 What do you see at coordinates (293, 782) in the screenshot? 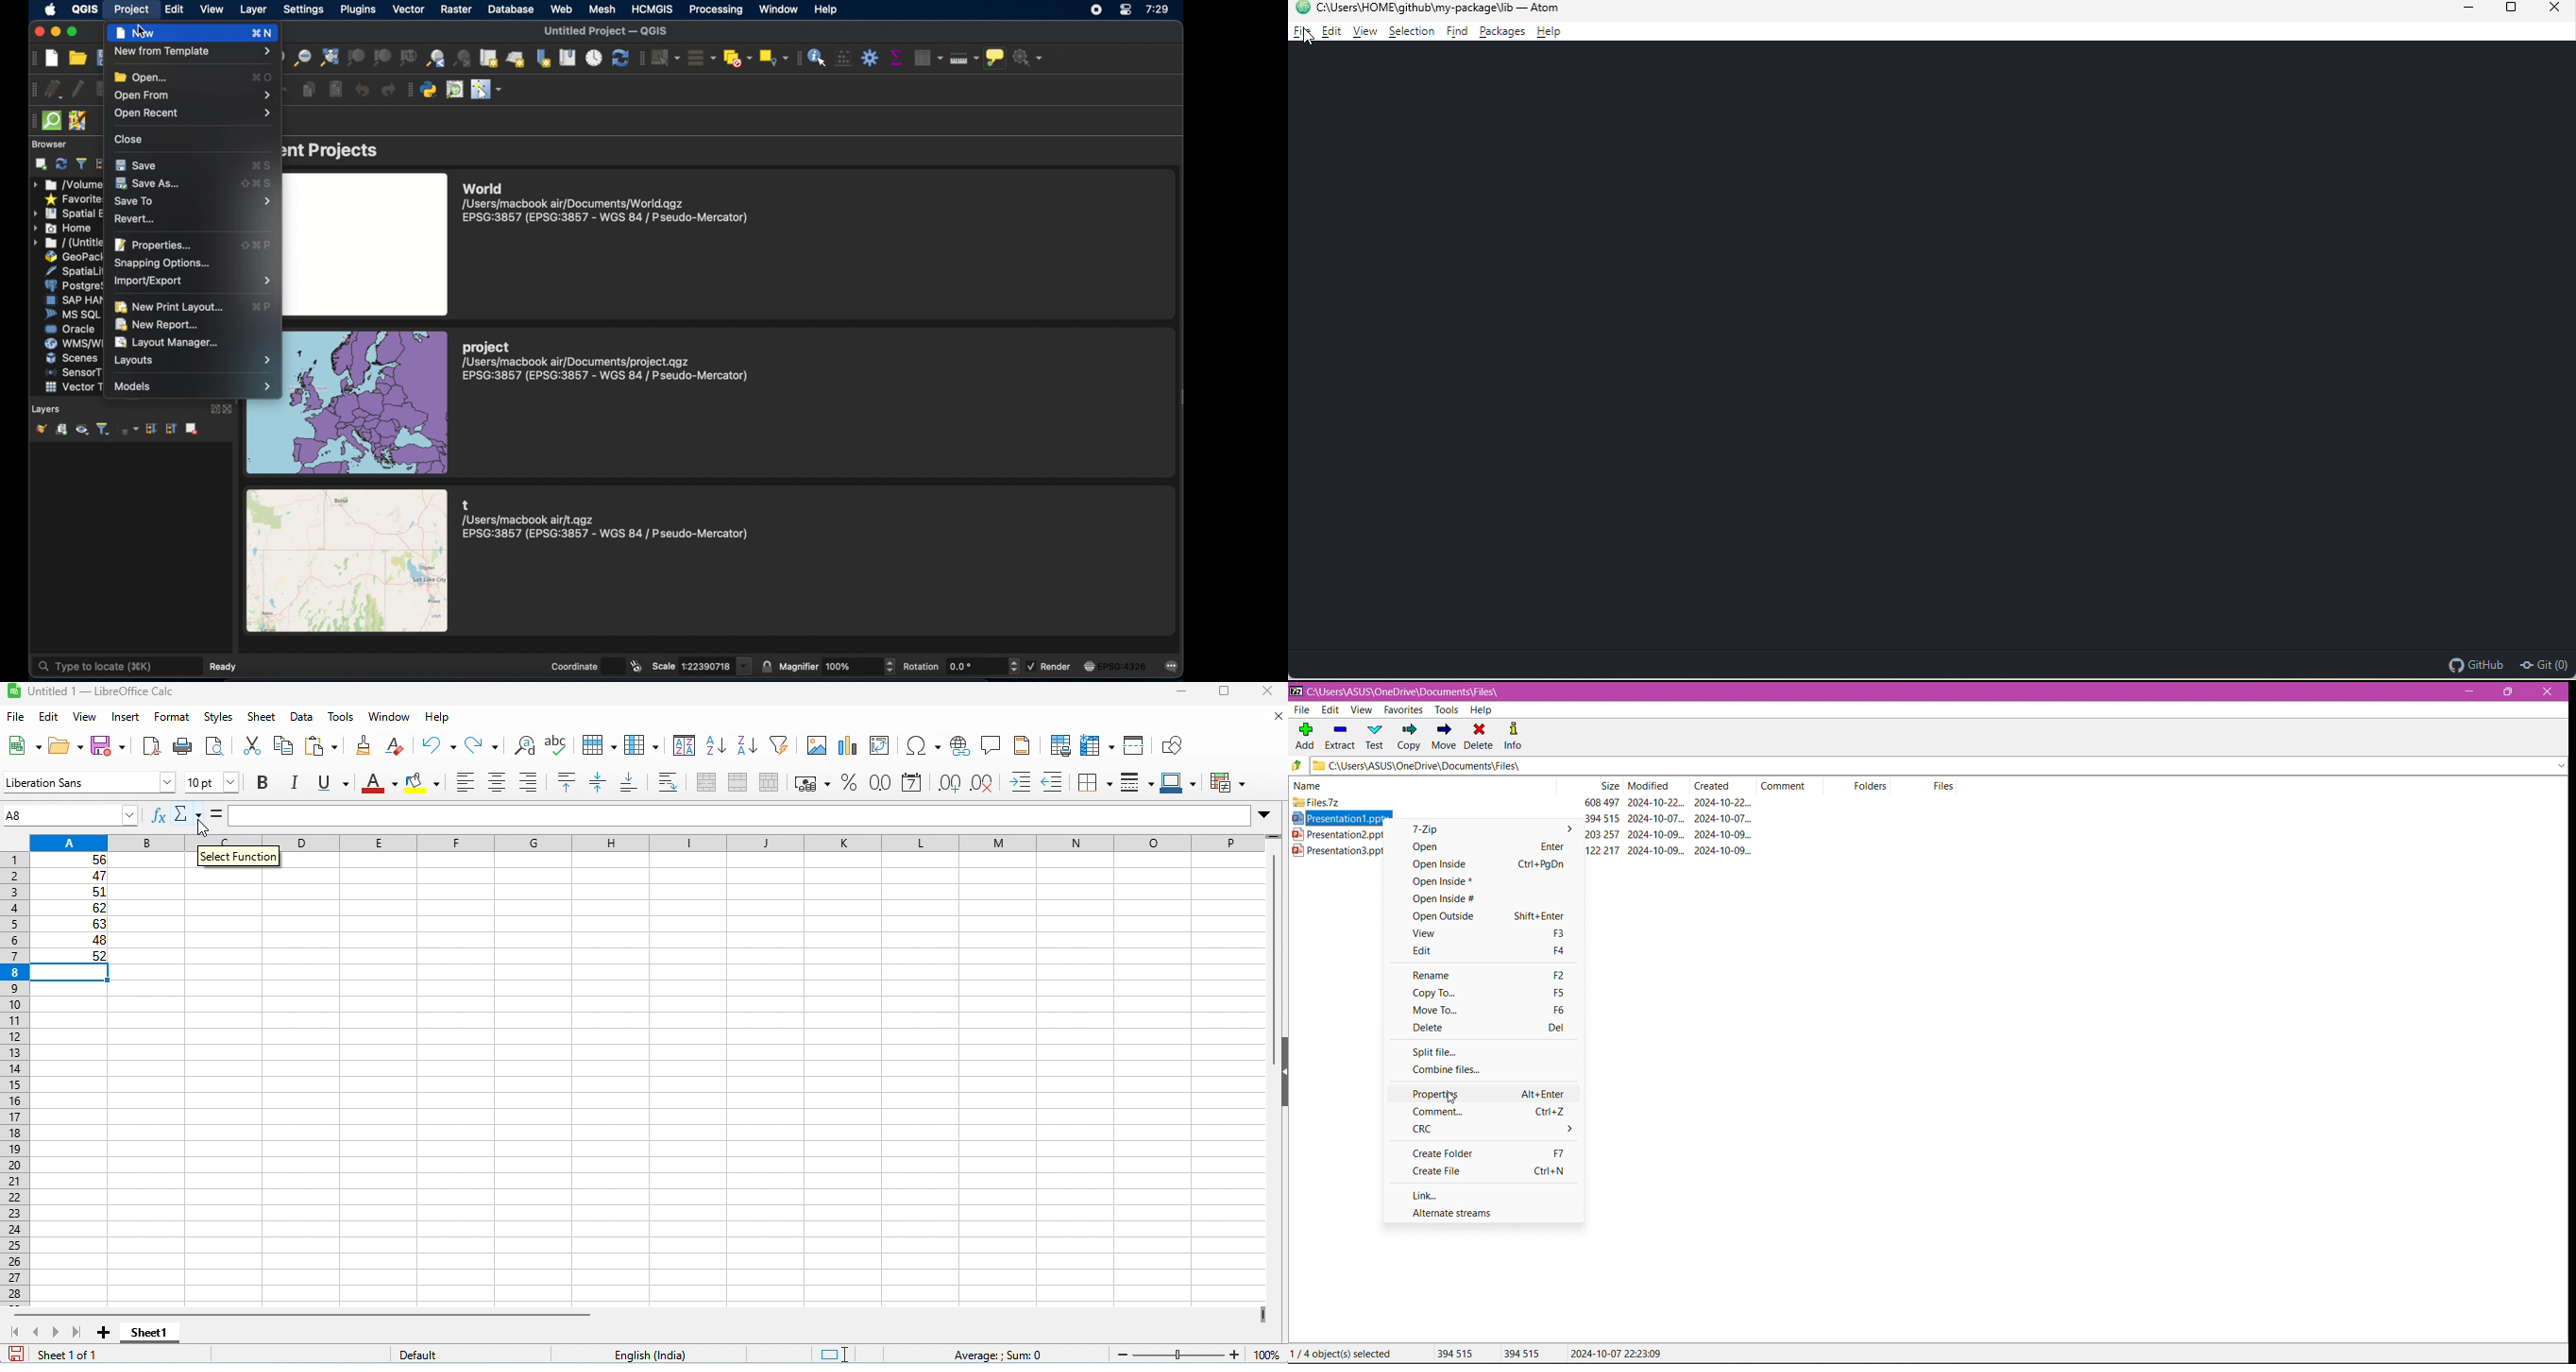
I see `italics` at bounding box center [293, 782].